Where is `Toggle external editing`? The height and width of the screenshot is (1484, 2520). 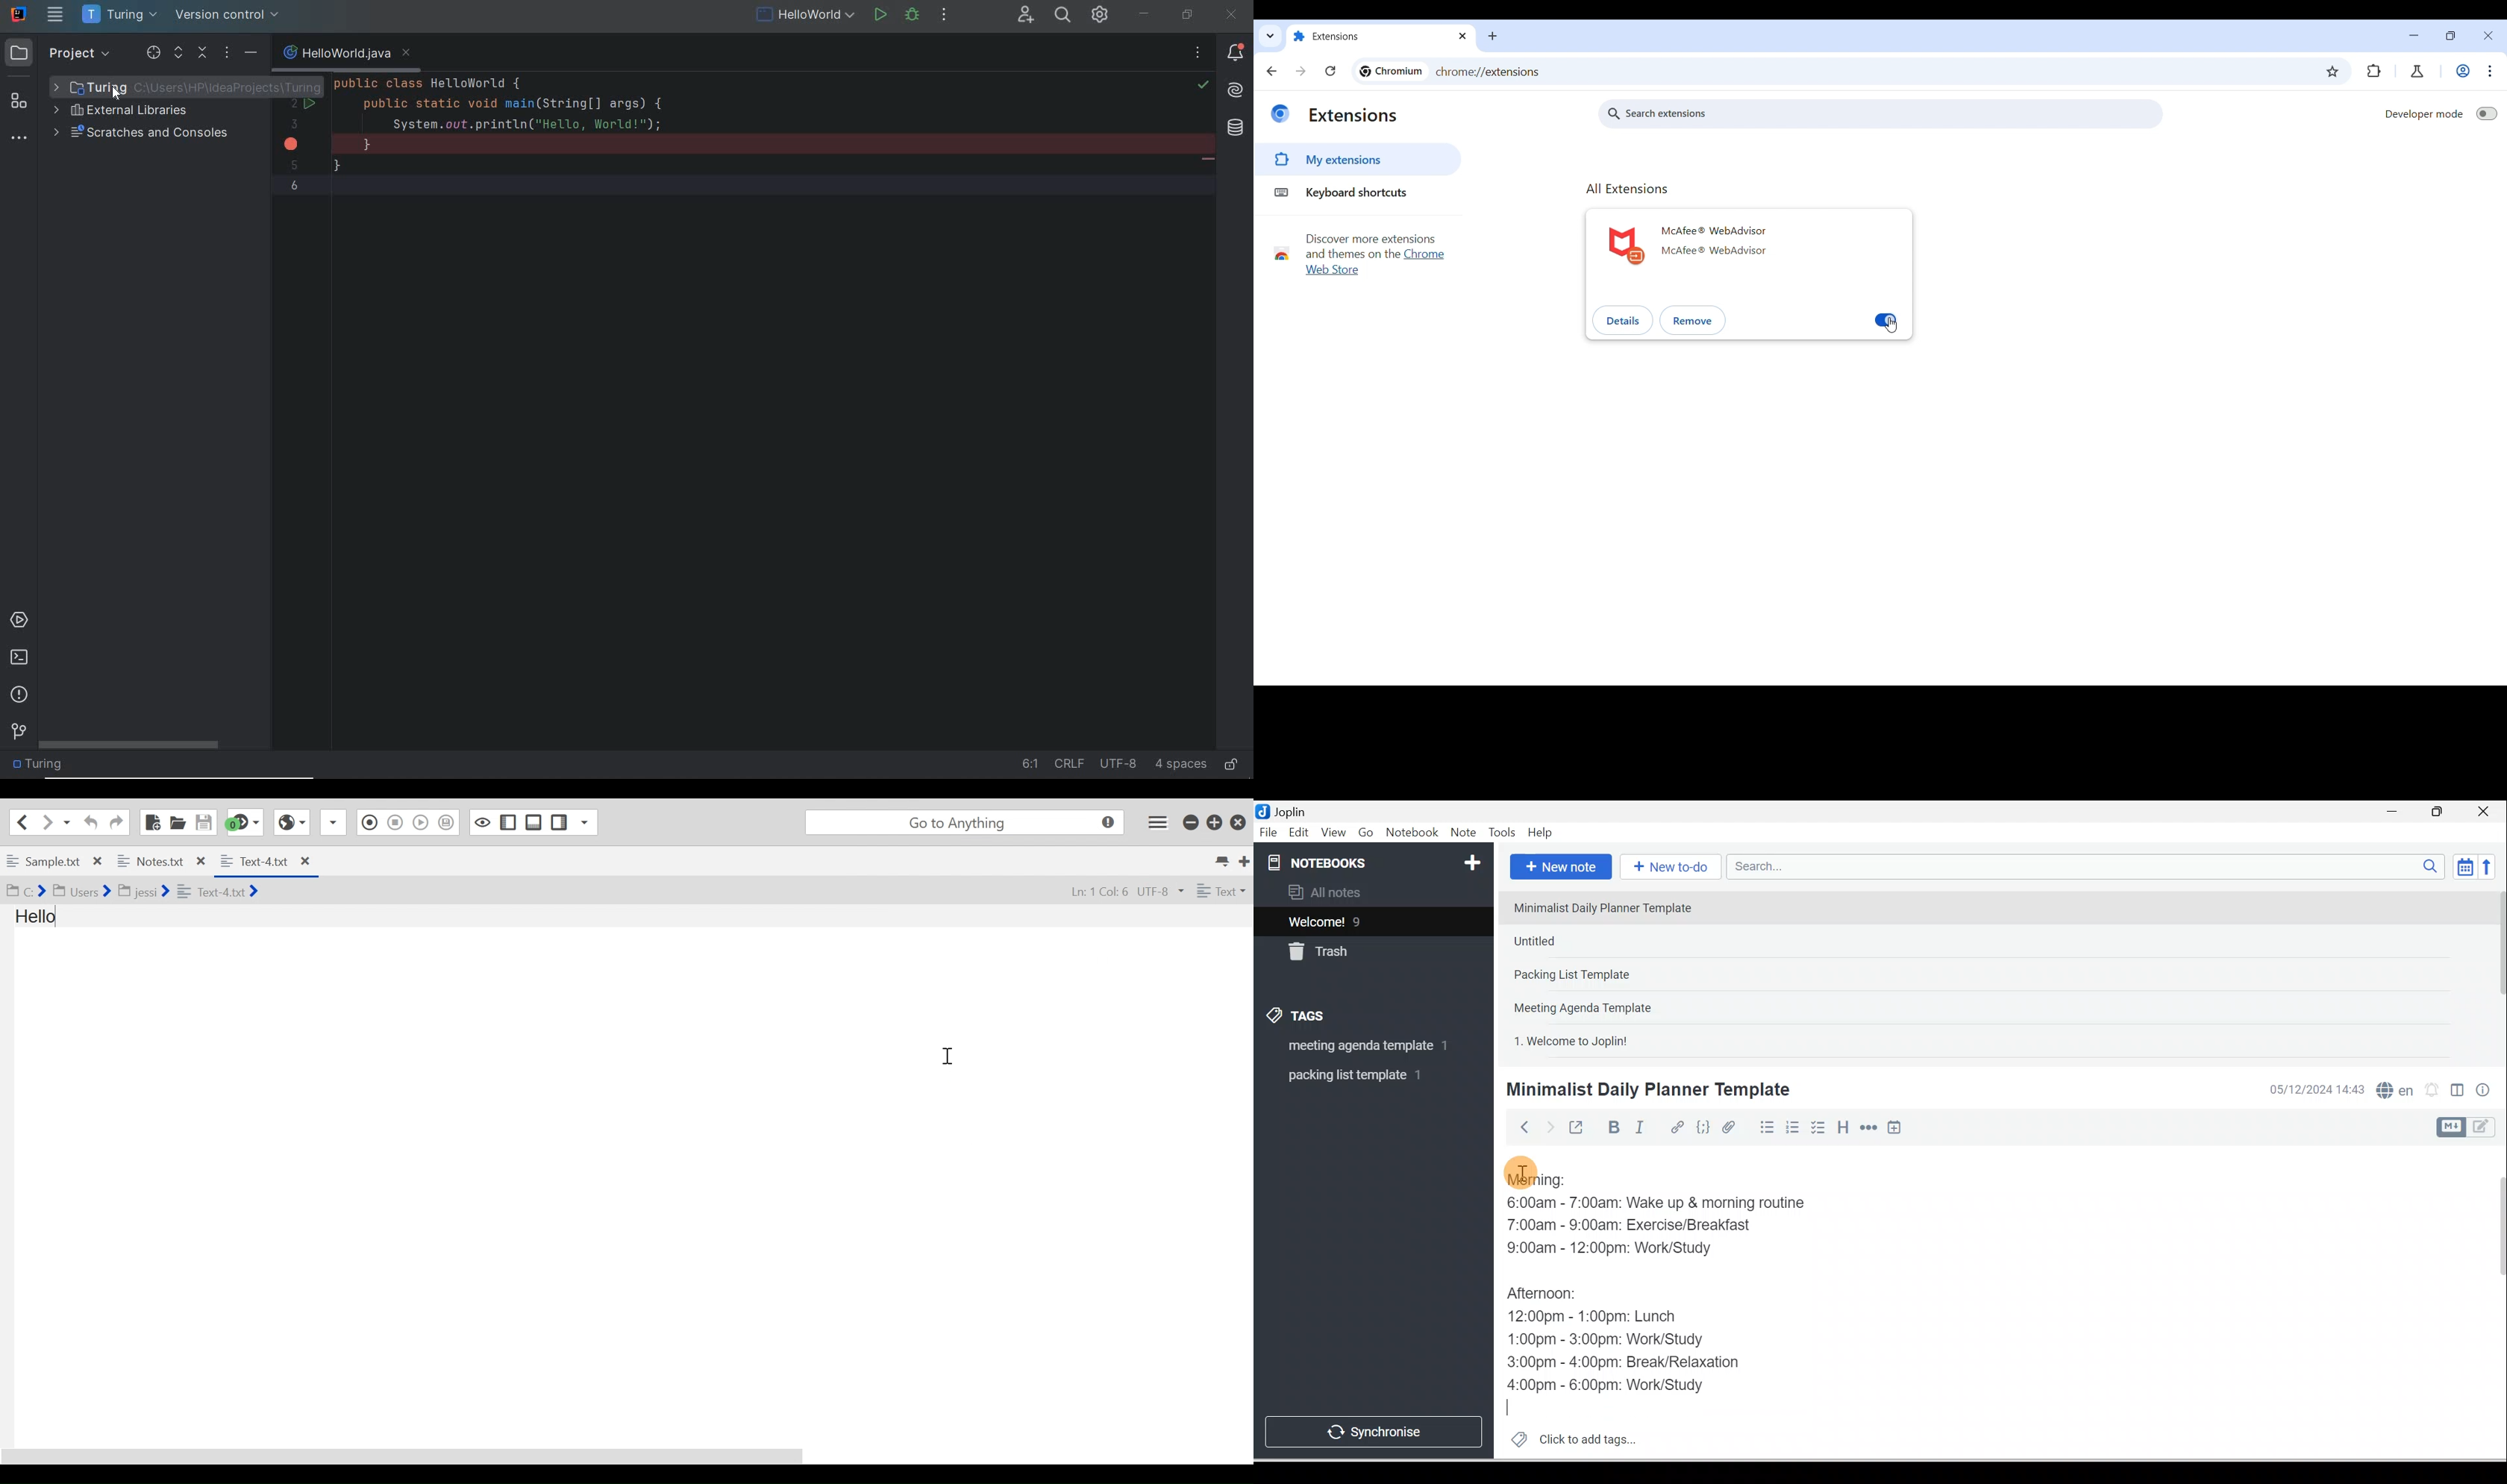
Toggle external editing is located at coordinates (1578, 1130).